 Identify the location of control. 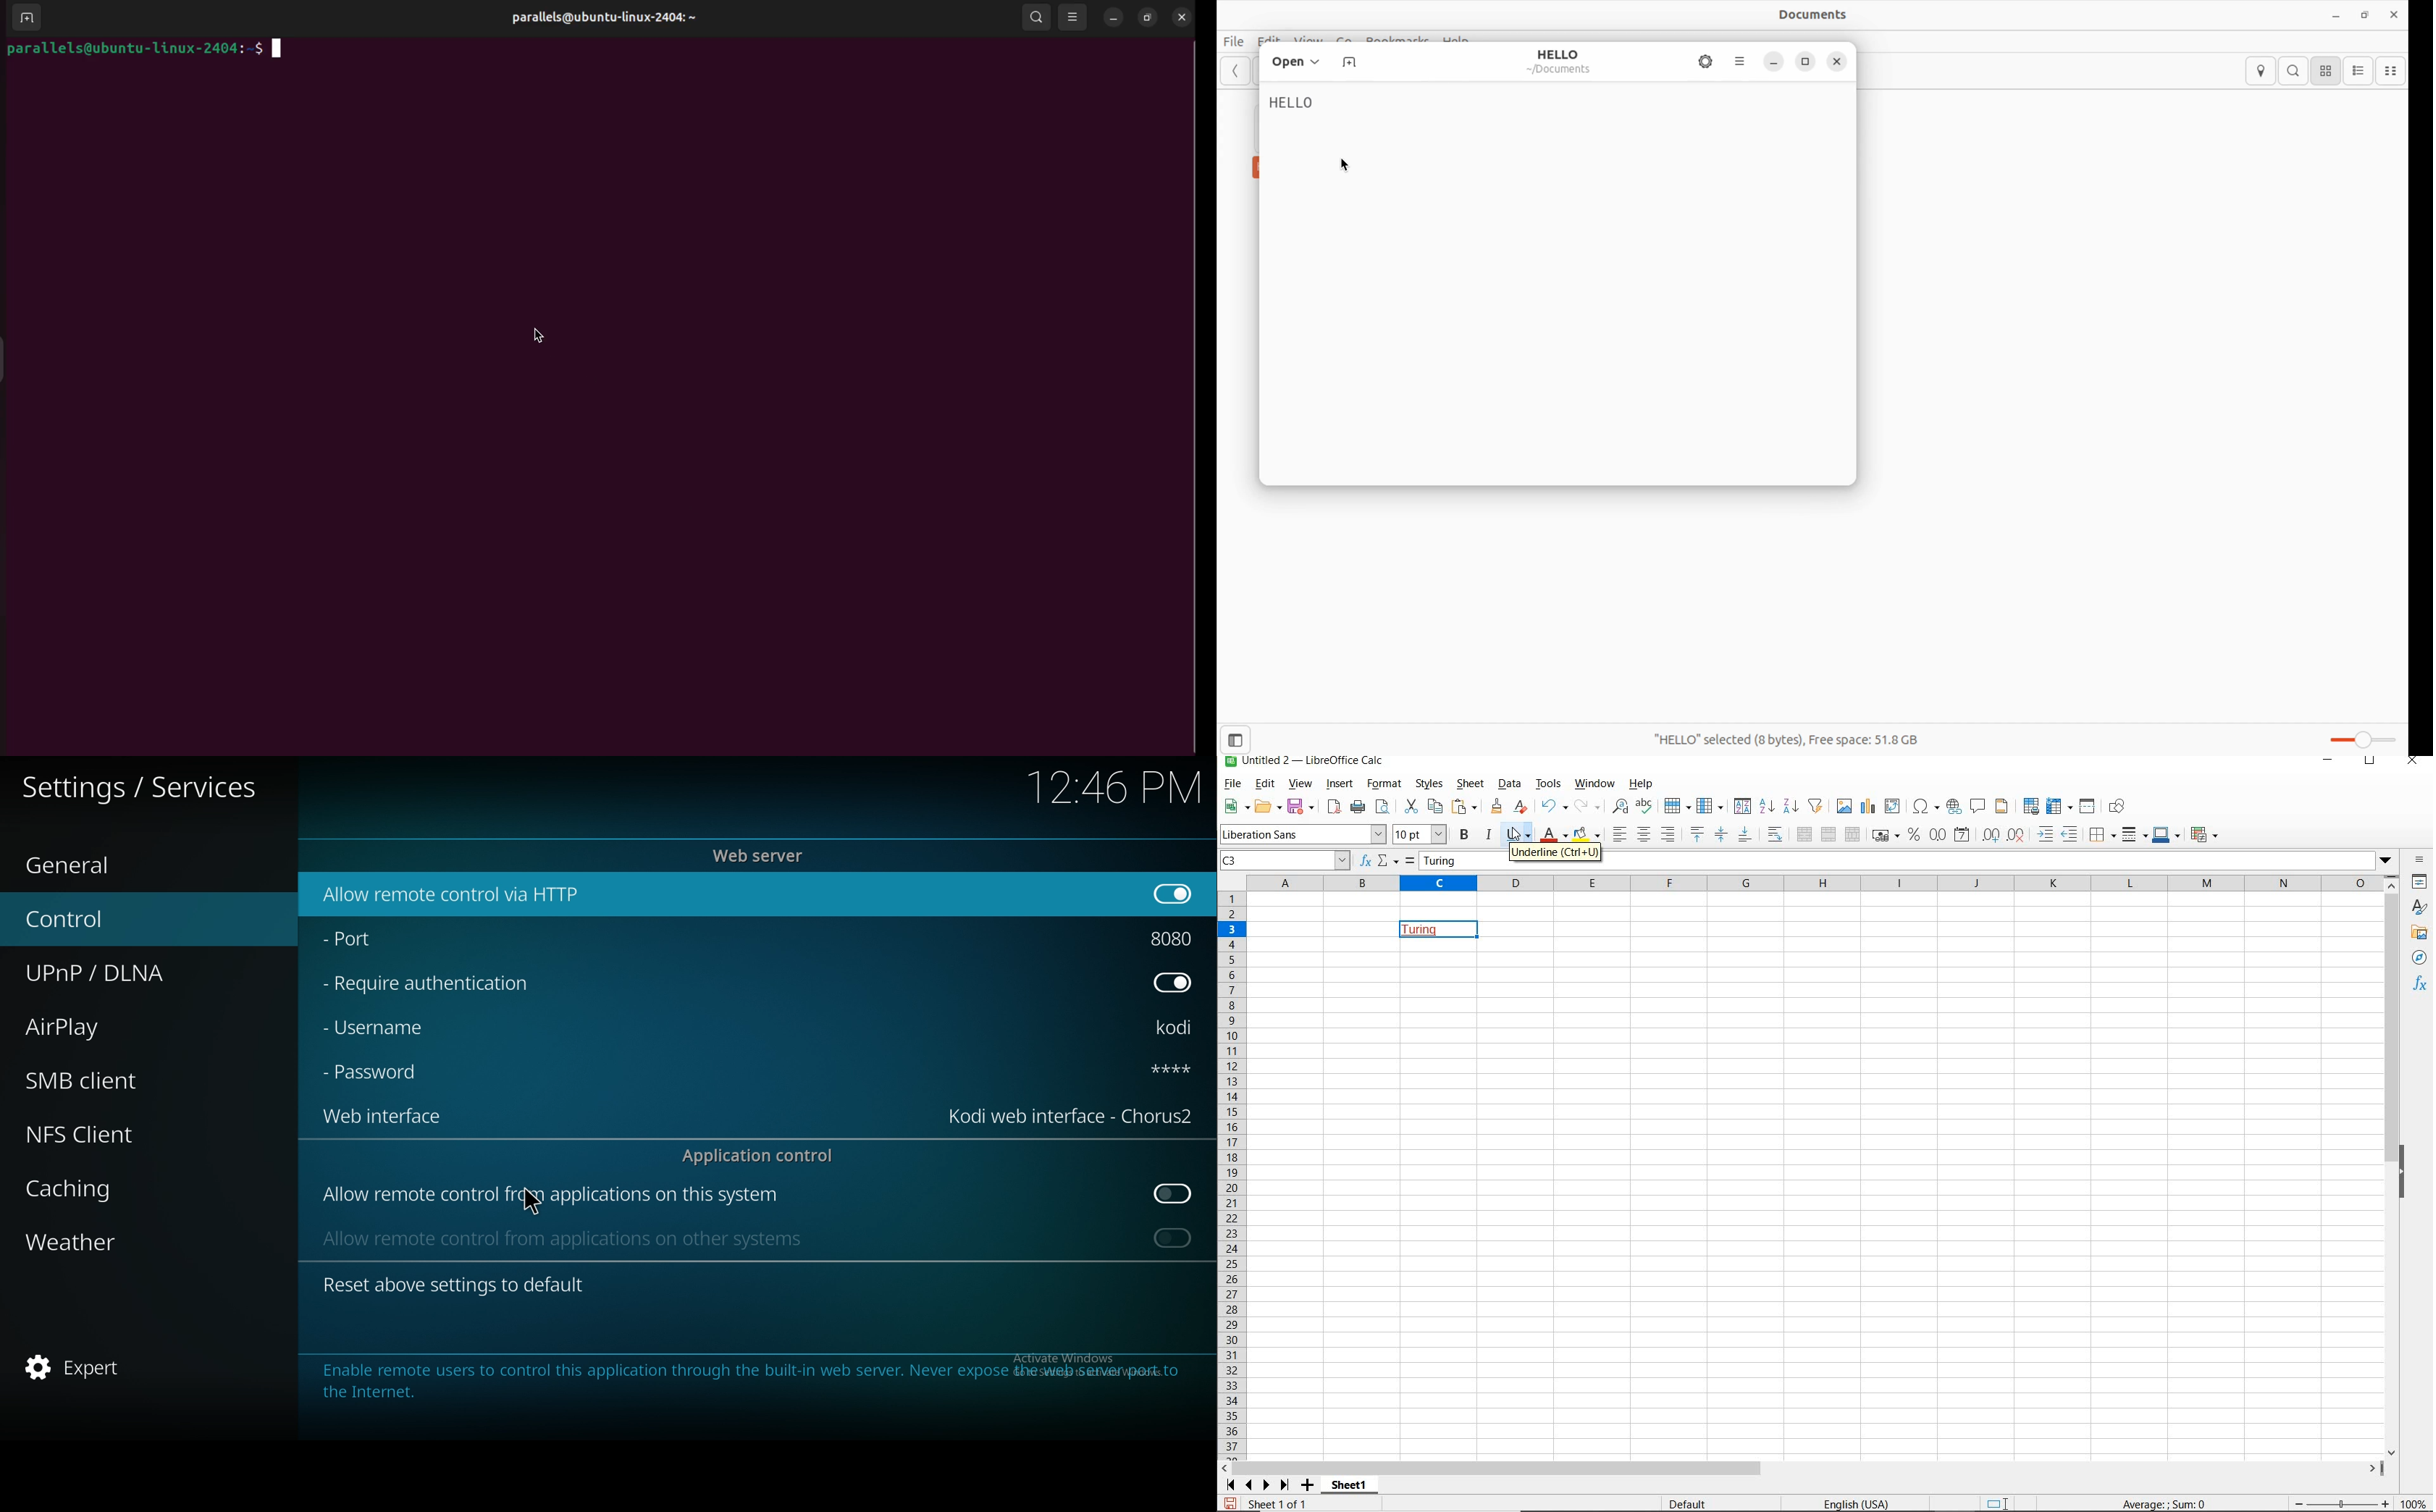
(122, 918).